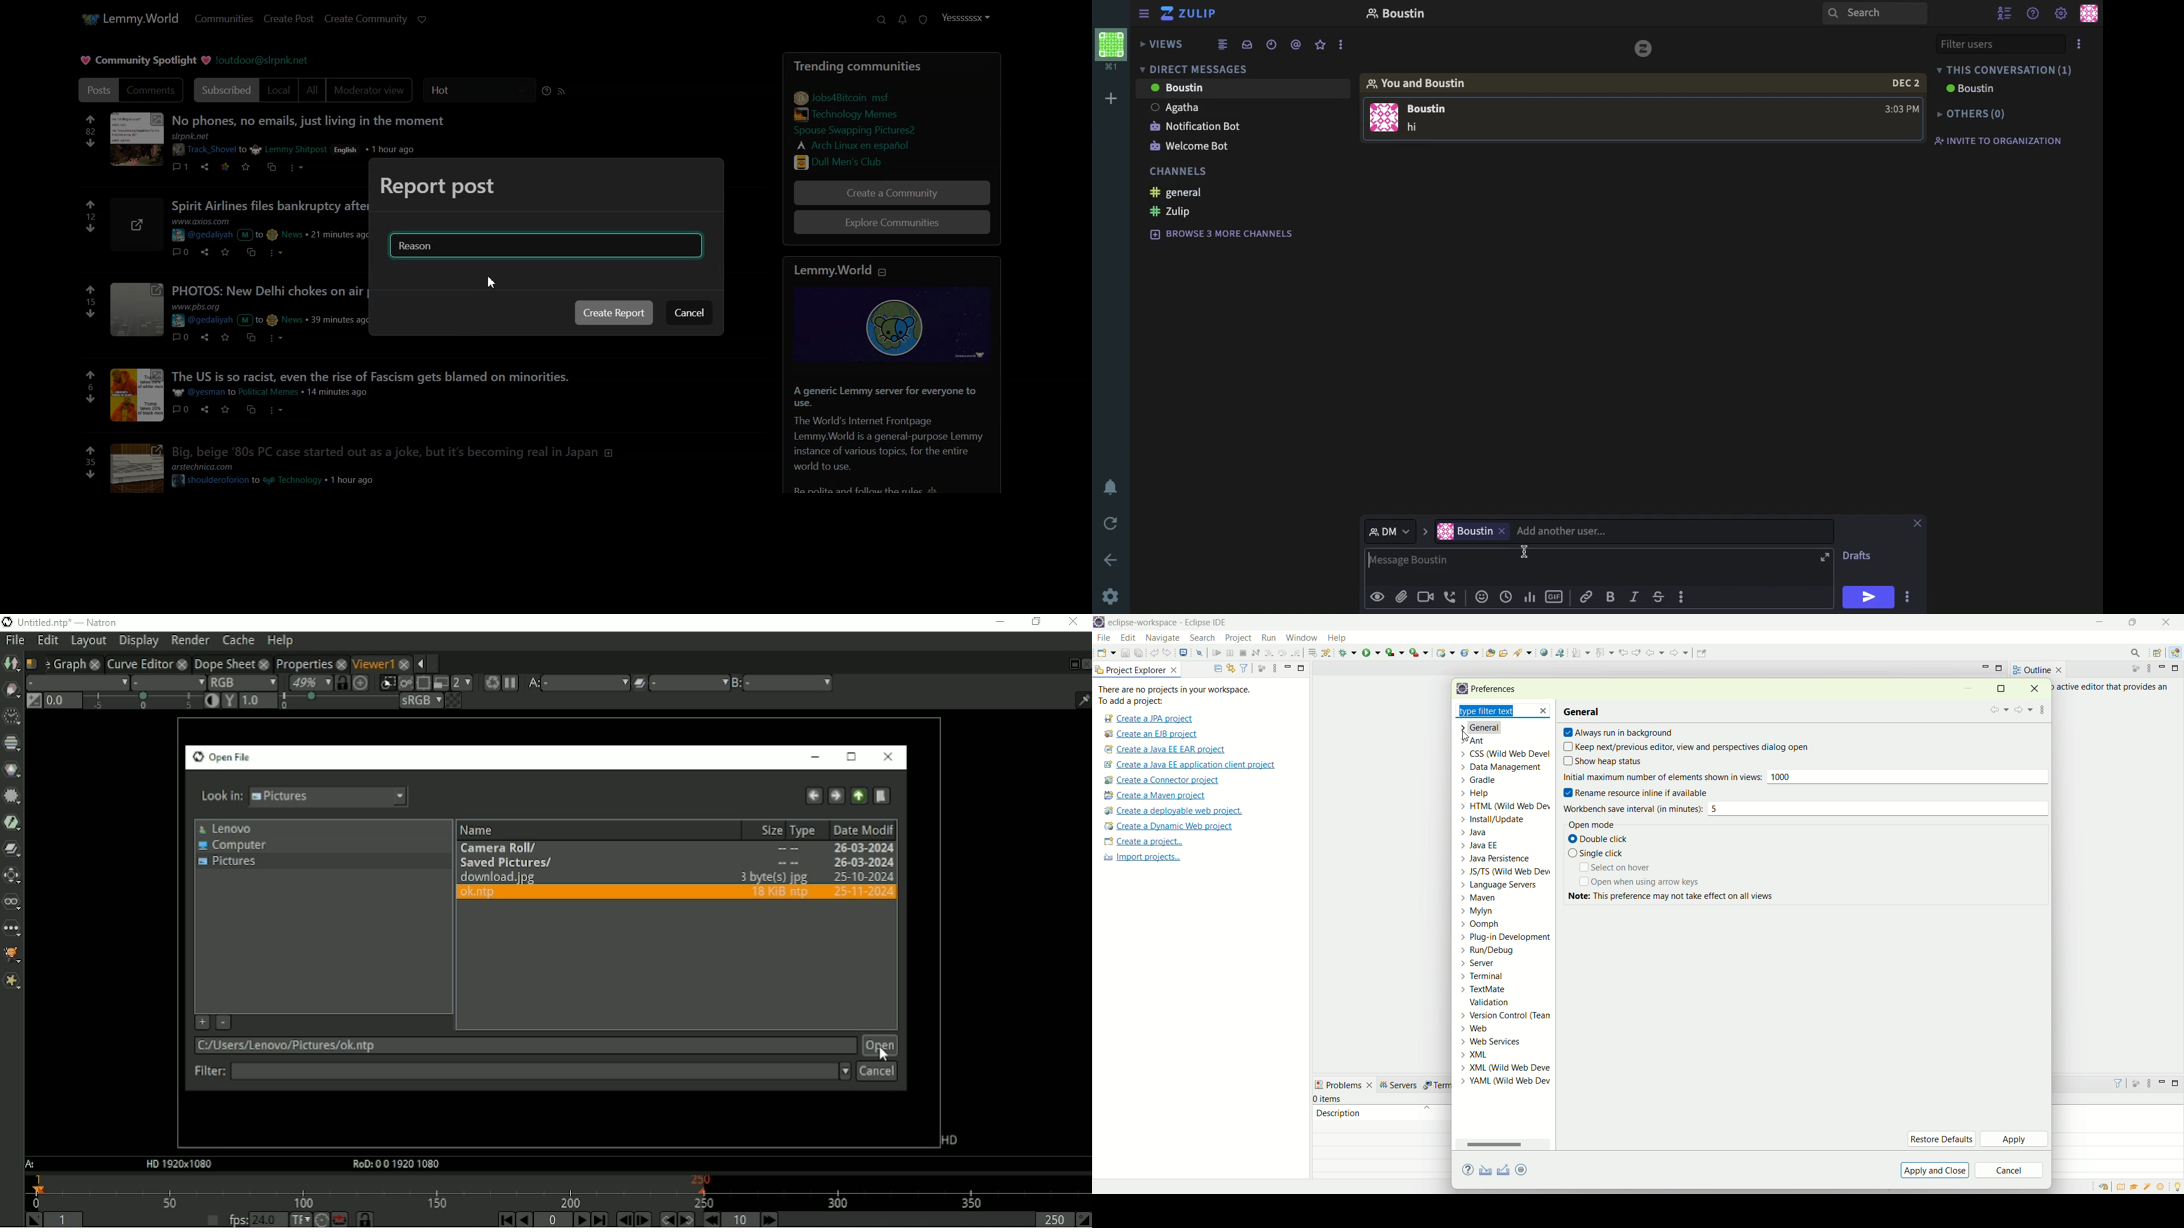 The image size is (2184, 1232). Describe the element at coordinates (1803, 809) in the screenshot. I see `workbench save interval (in minutes): 5` at that location.